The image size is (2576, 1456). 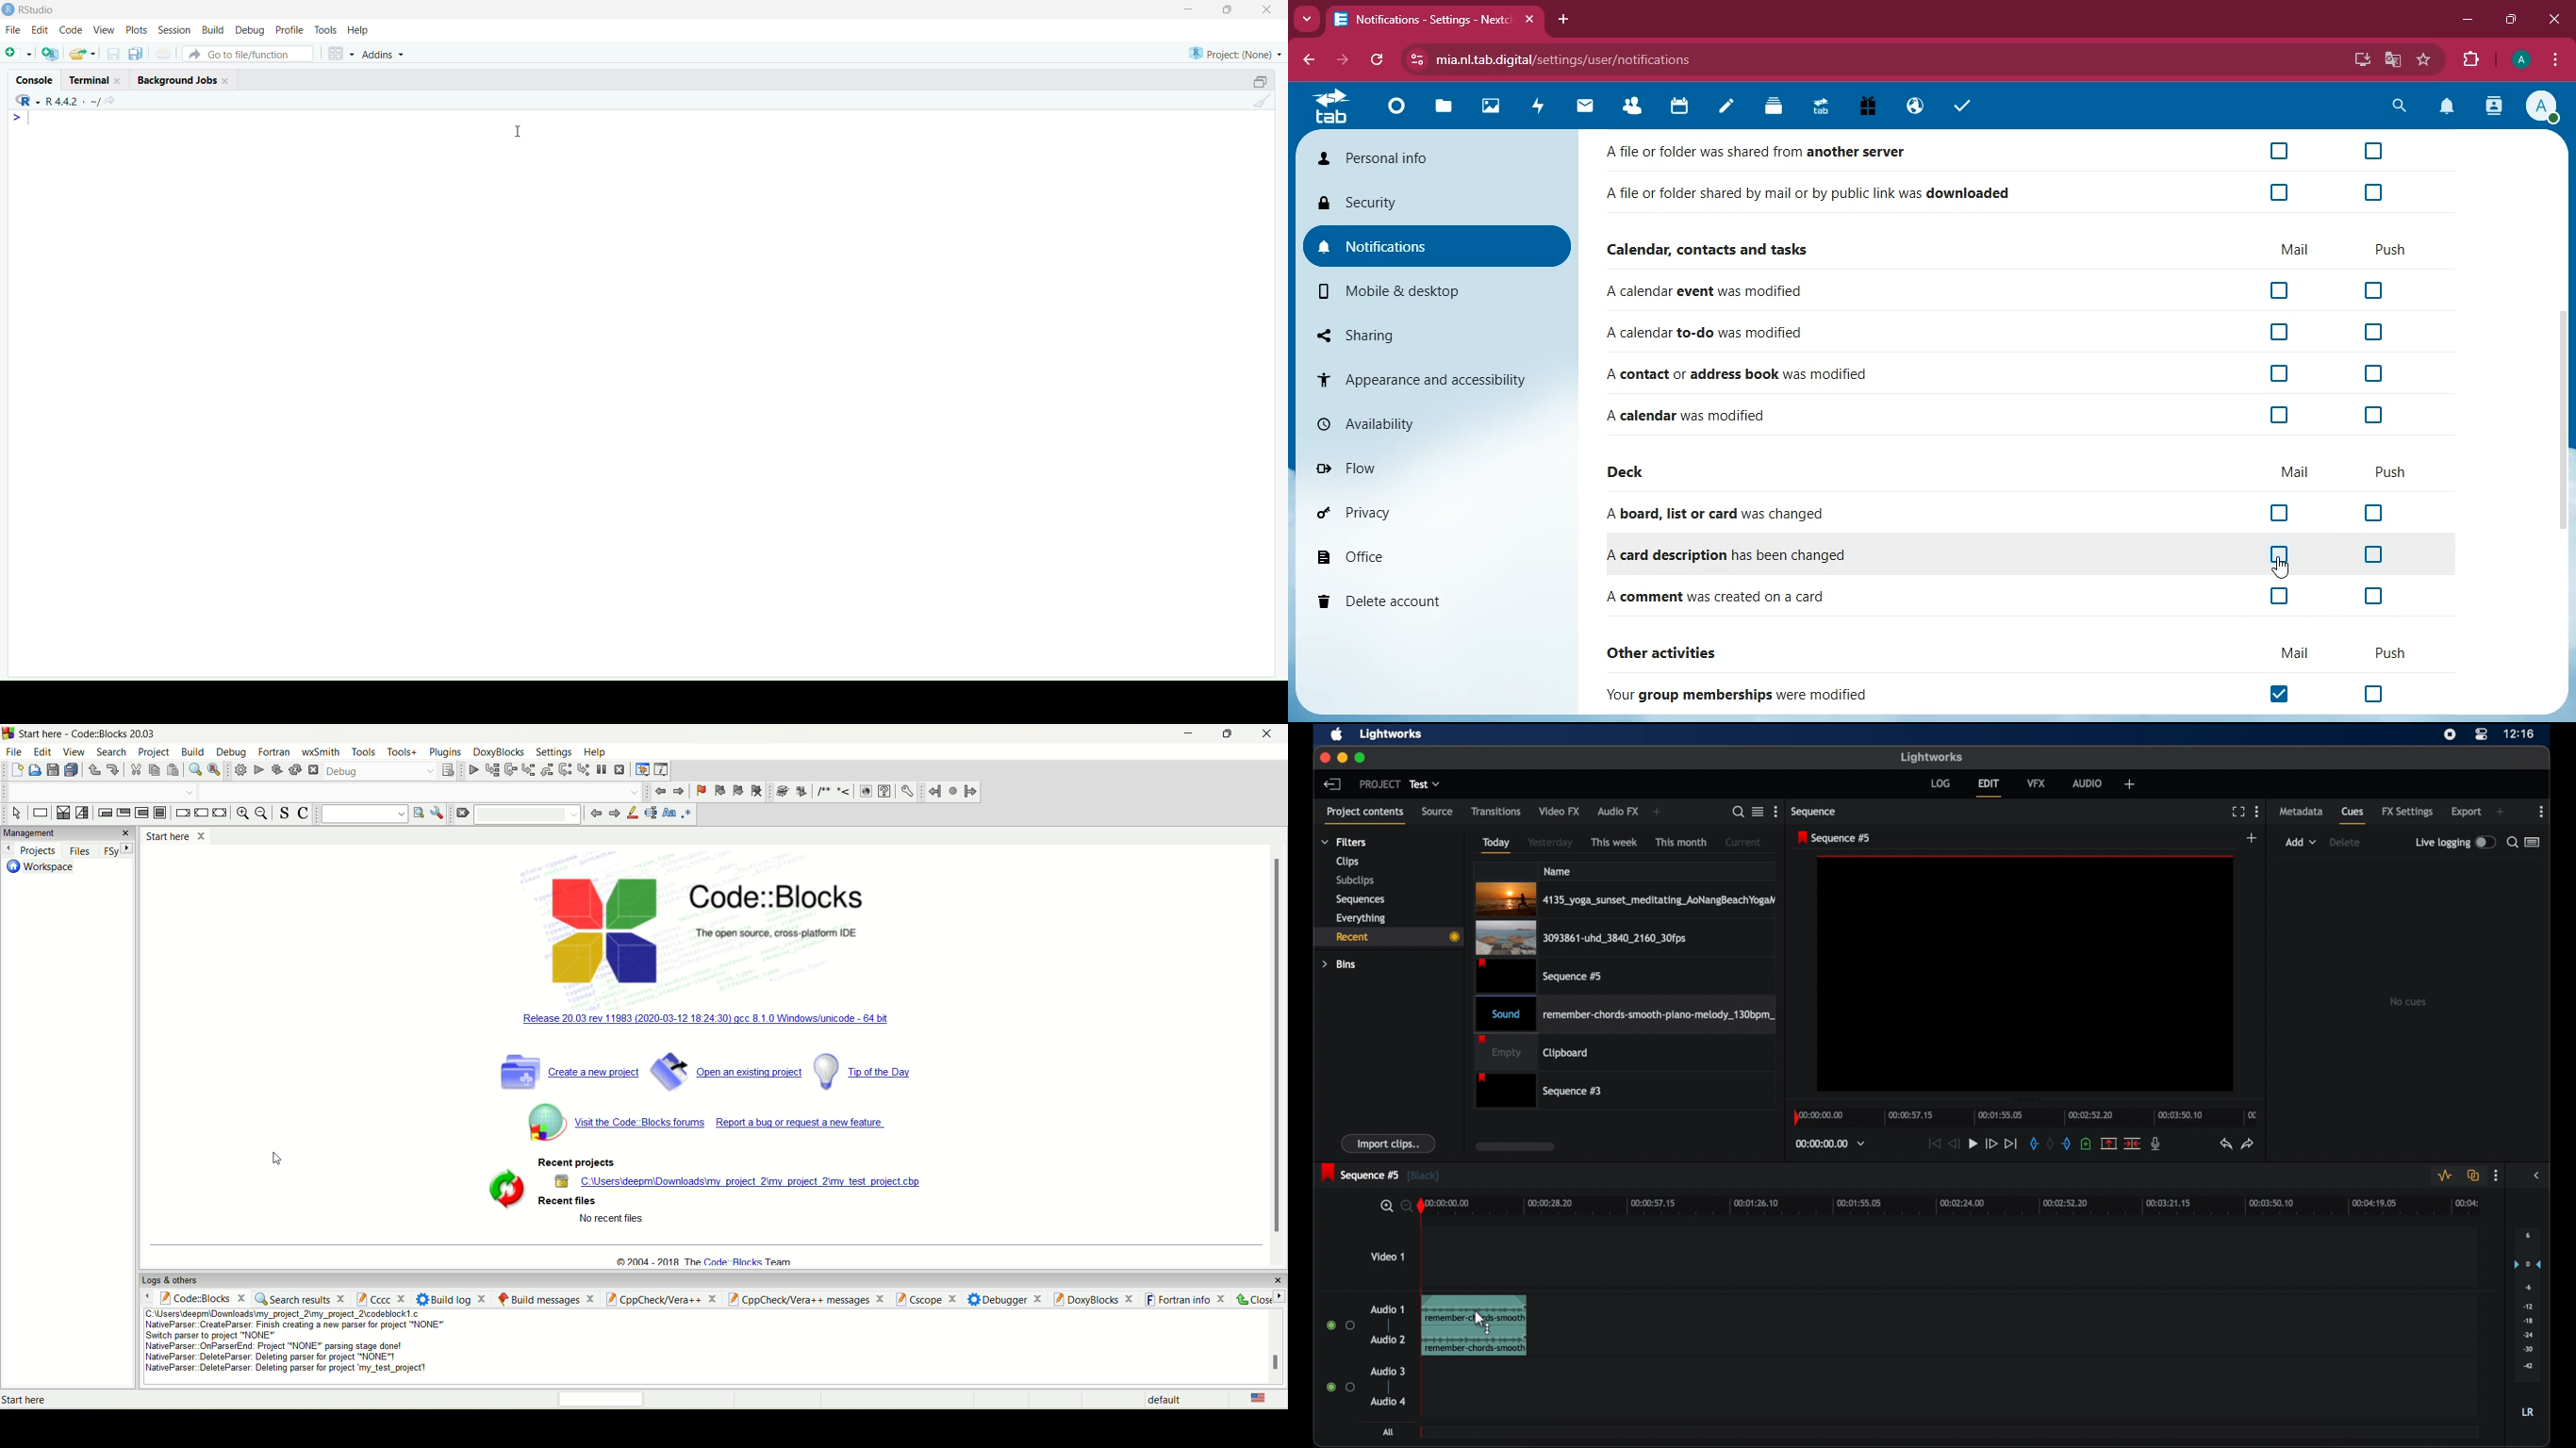 What do you see at coordinates (2282, 513) in the screenshot?
I see `off` at bounding box center [2282, 513].